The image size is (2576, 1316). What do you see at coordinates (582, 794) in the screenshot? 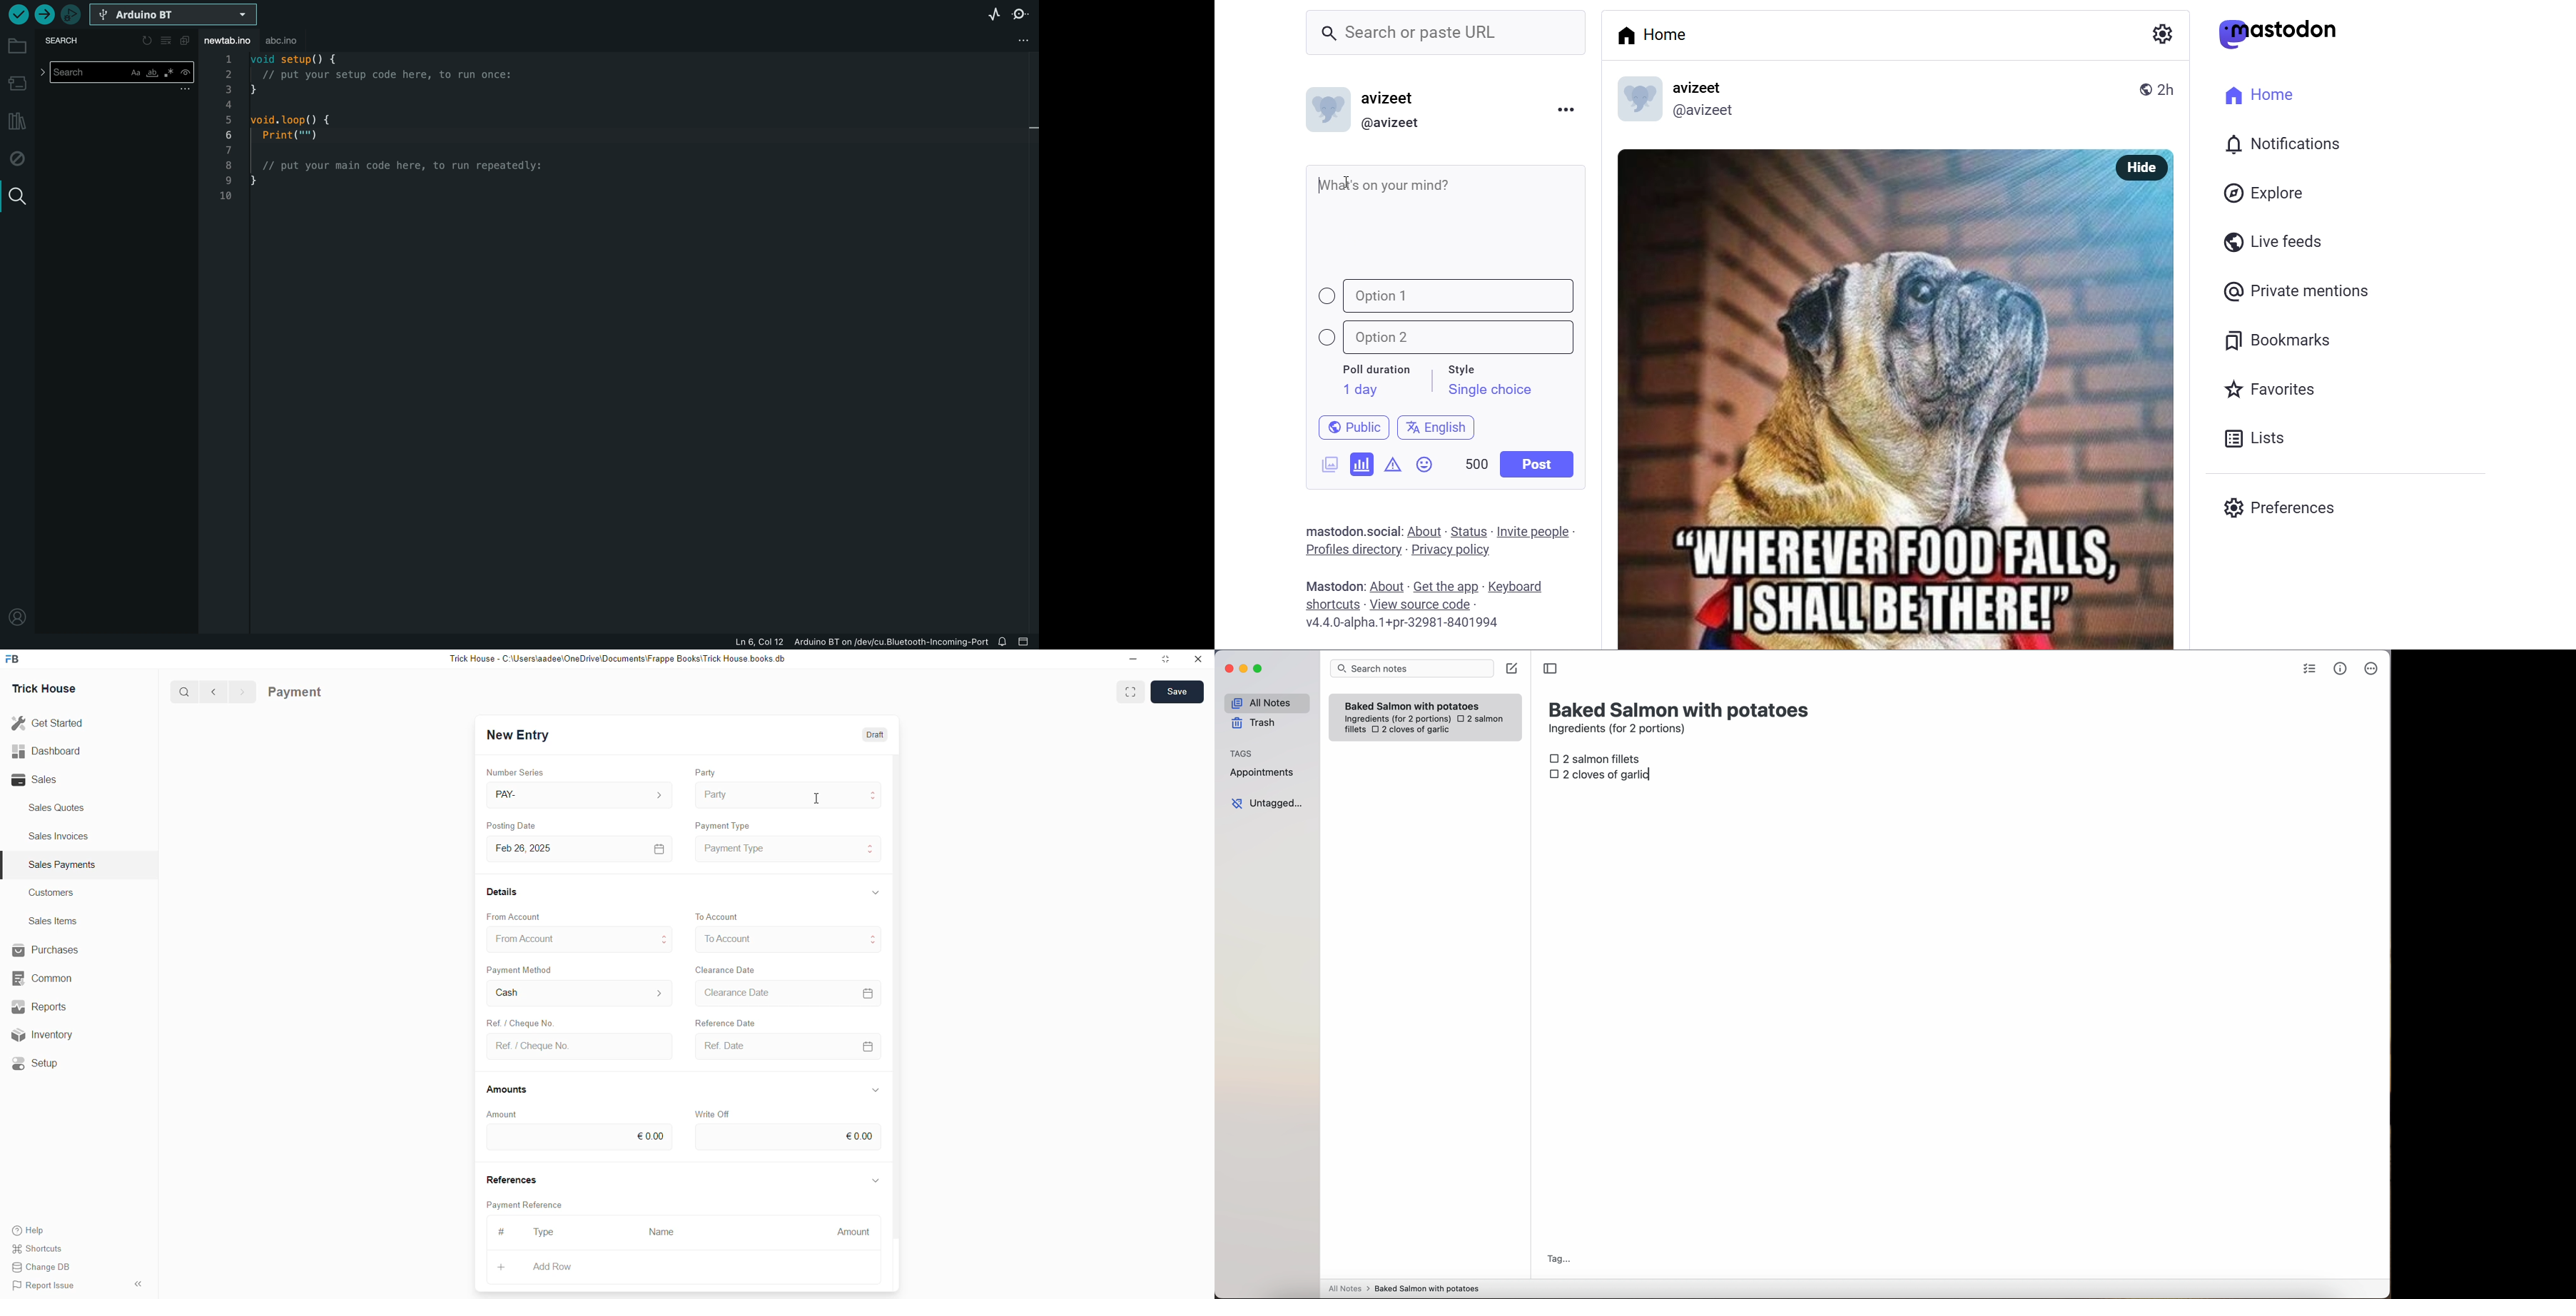
I see `PAY` at bounding box center [582, 794].